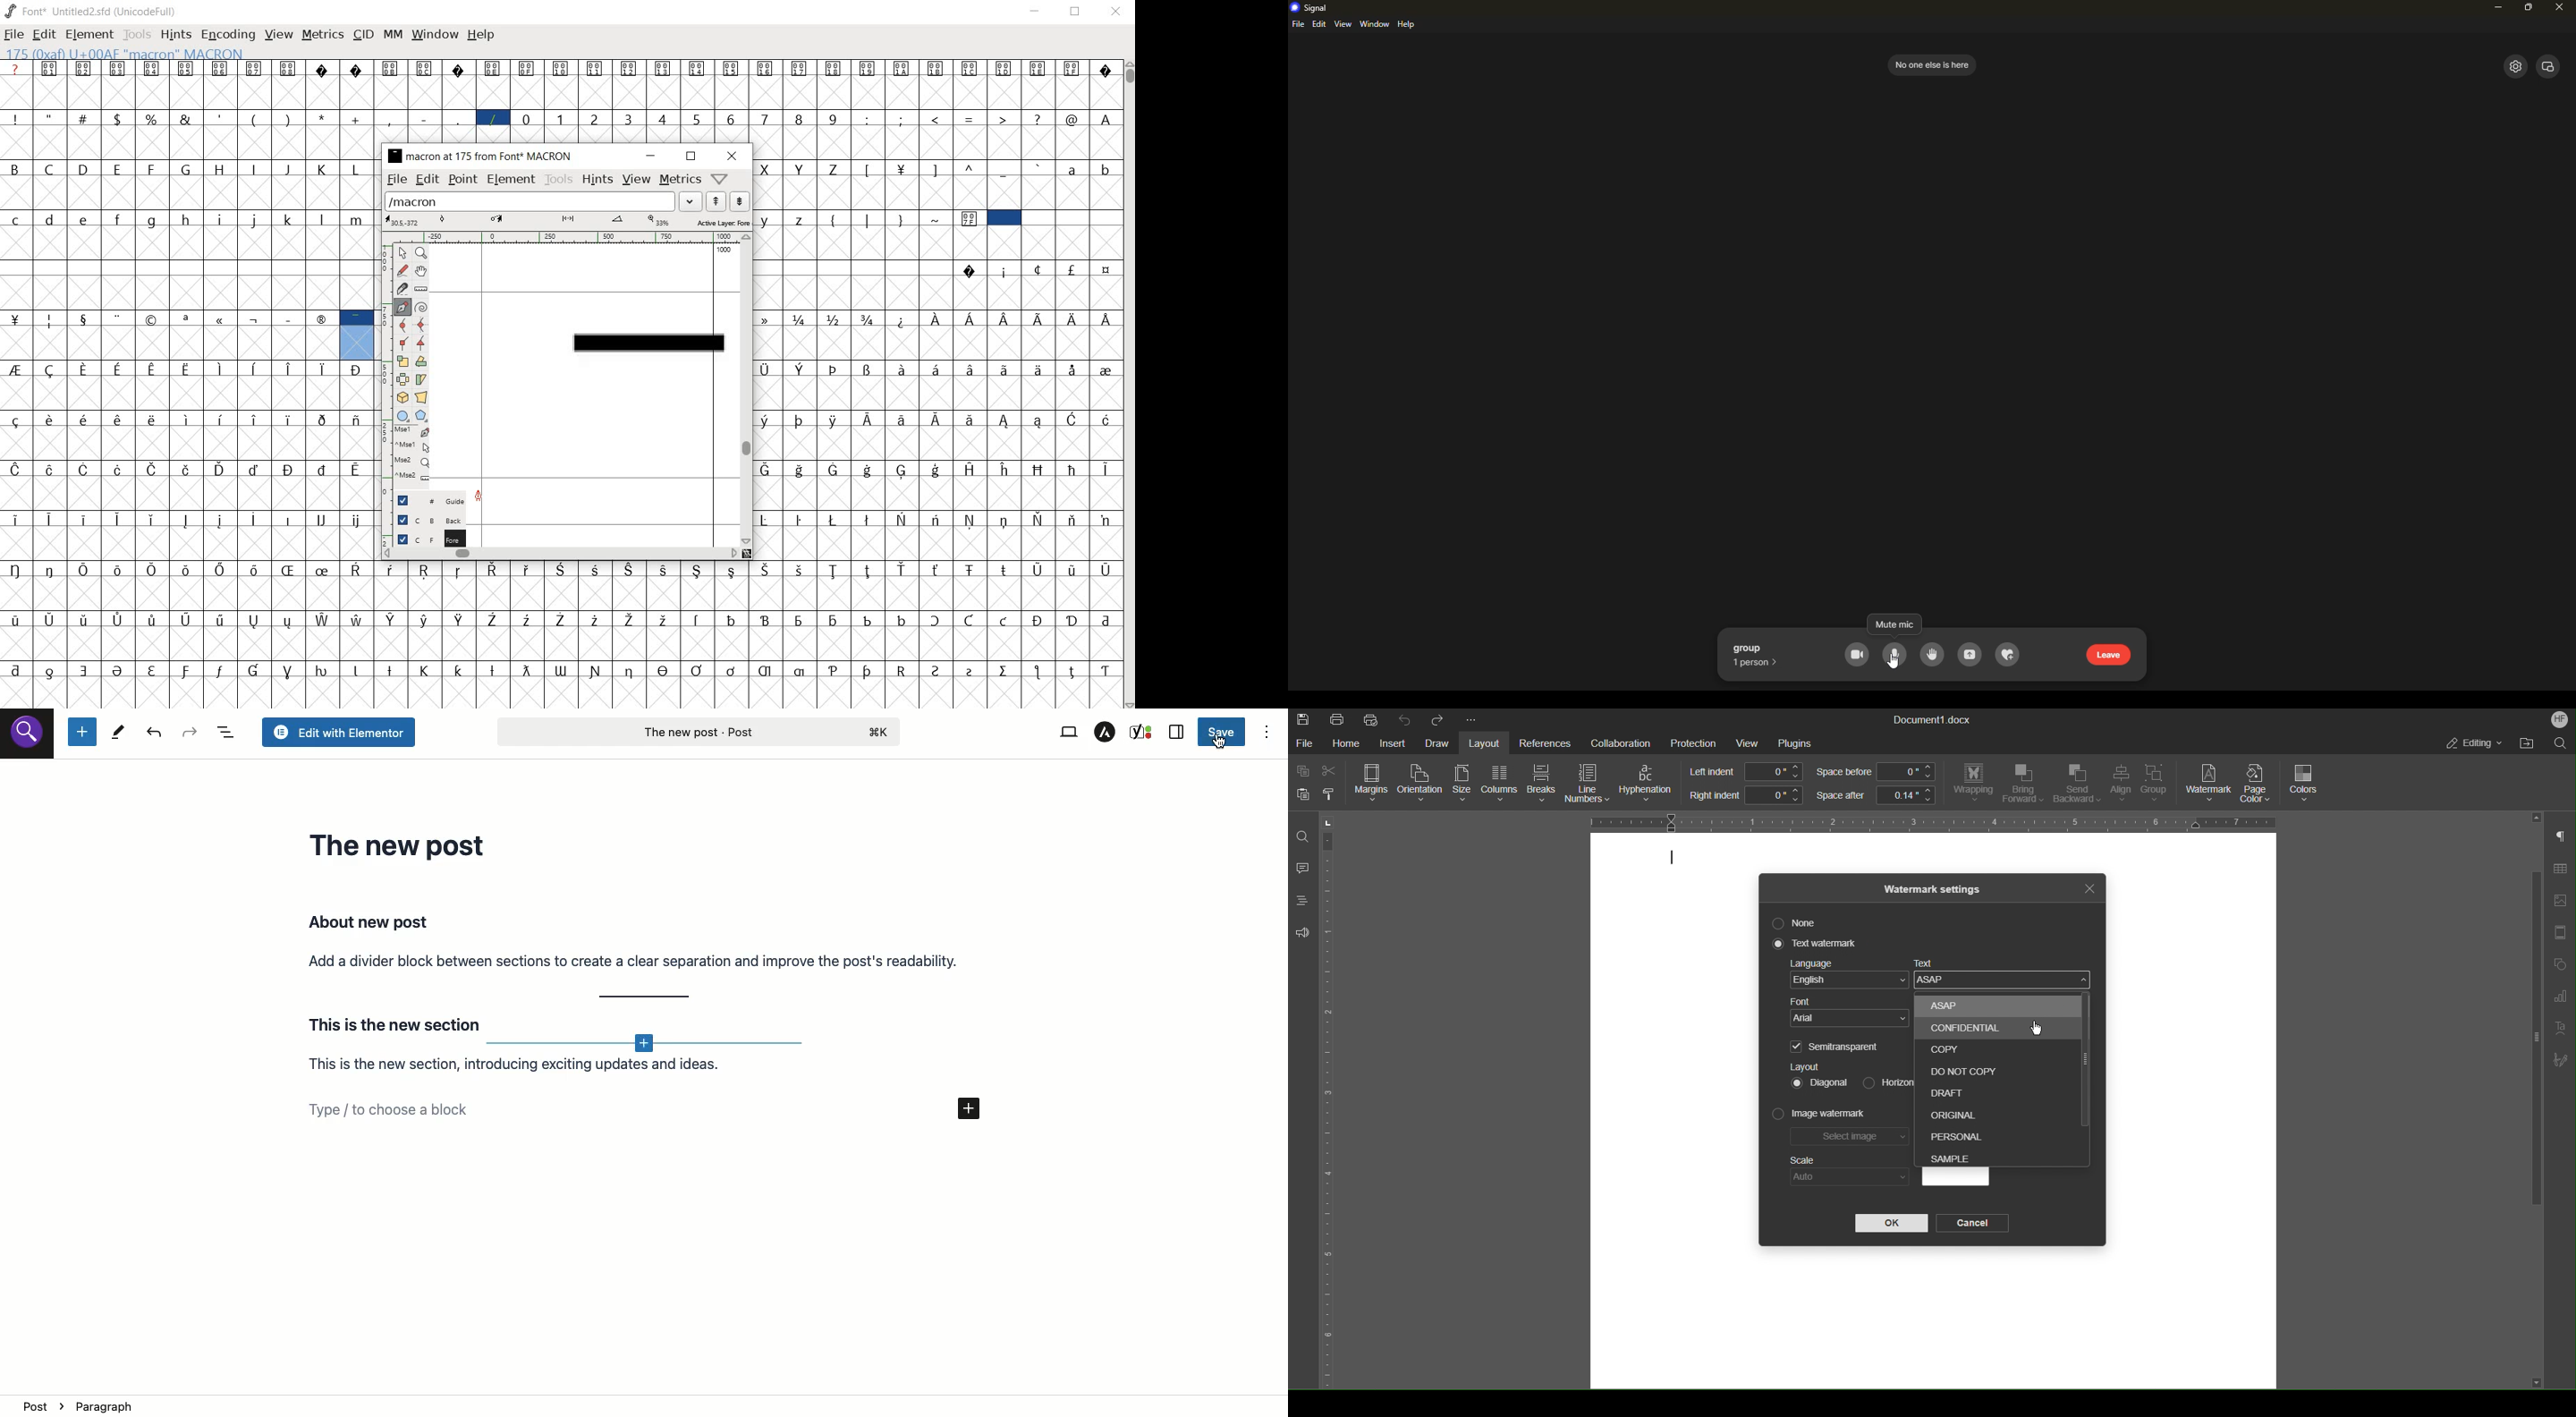 The height and width of the screenshot is (1428, 2576). Describe the element at coordinates (1177, 733) in the screenshot. I see `Sidebar` at that location.